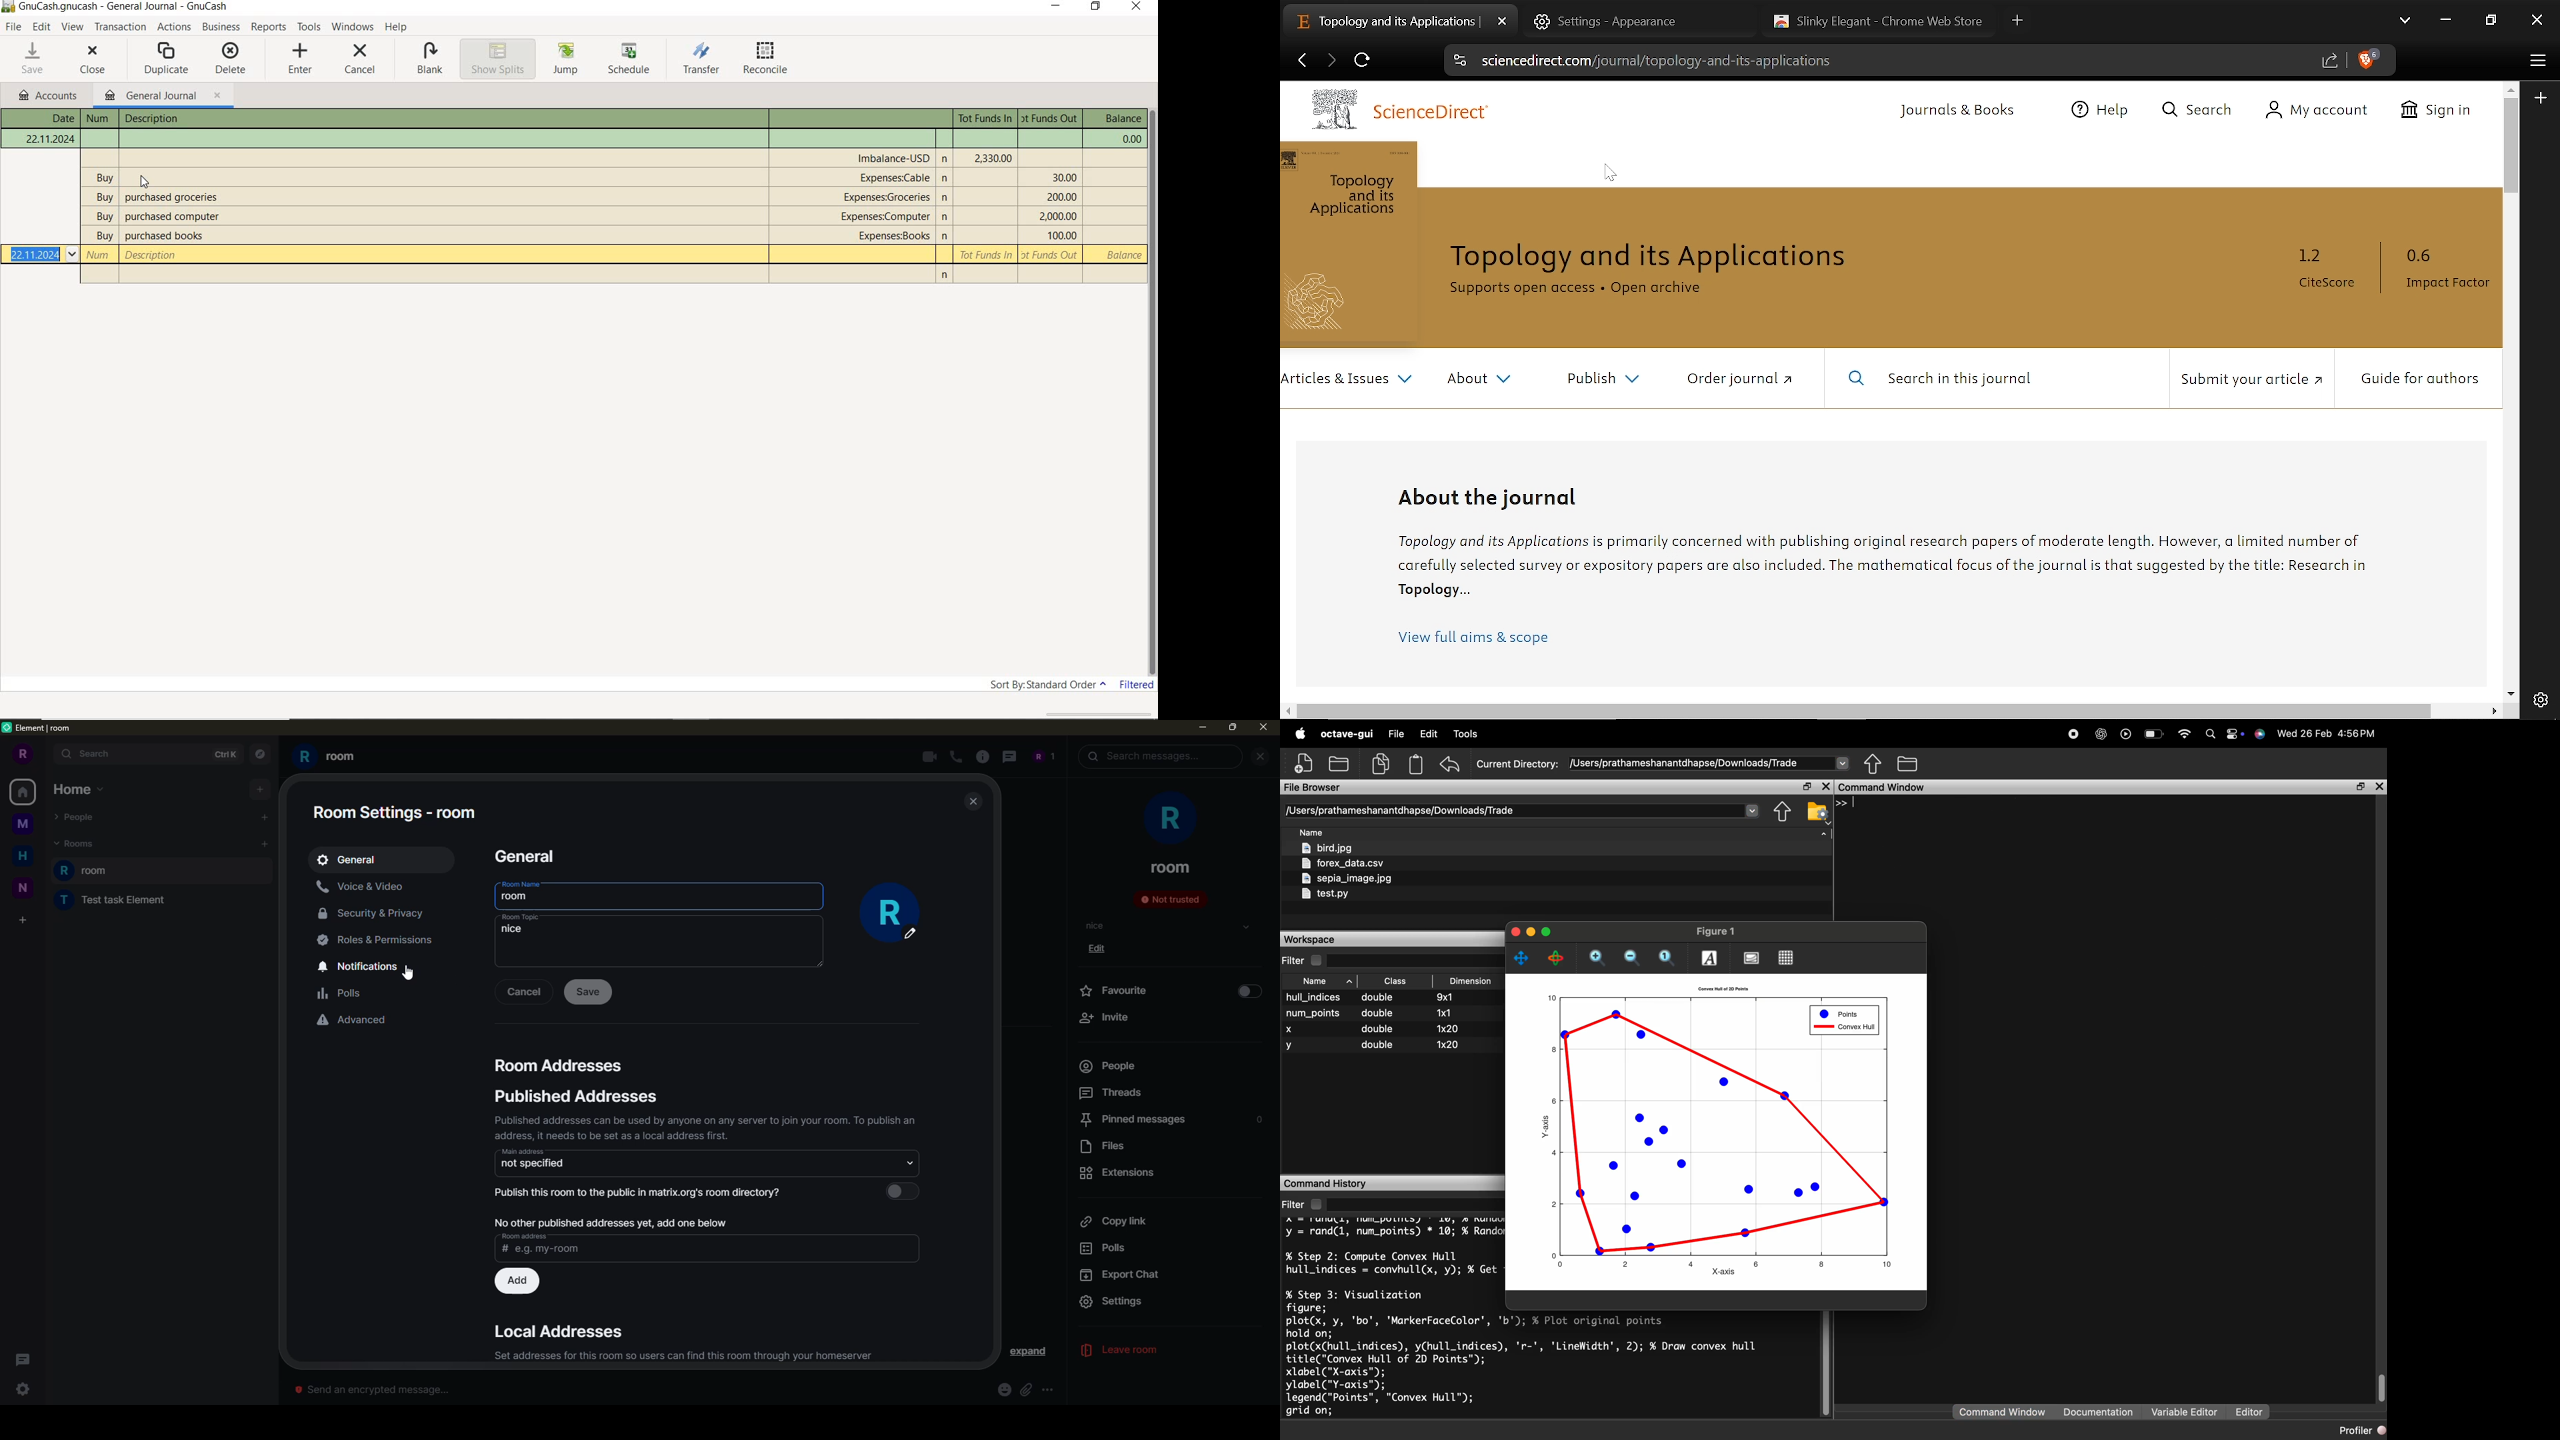 Image resolution: width=2576 pixels, height=1456 pixels. What do you see at coordinates (366, 967) in the screenshot?
I see `notifications` at bounding box center [366, 967].